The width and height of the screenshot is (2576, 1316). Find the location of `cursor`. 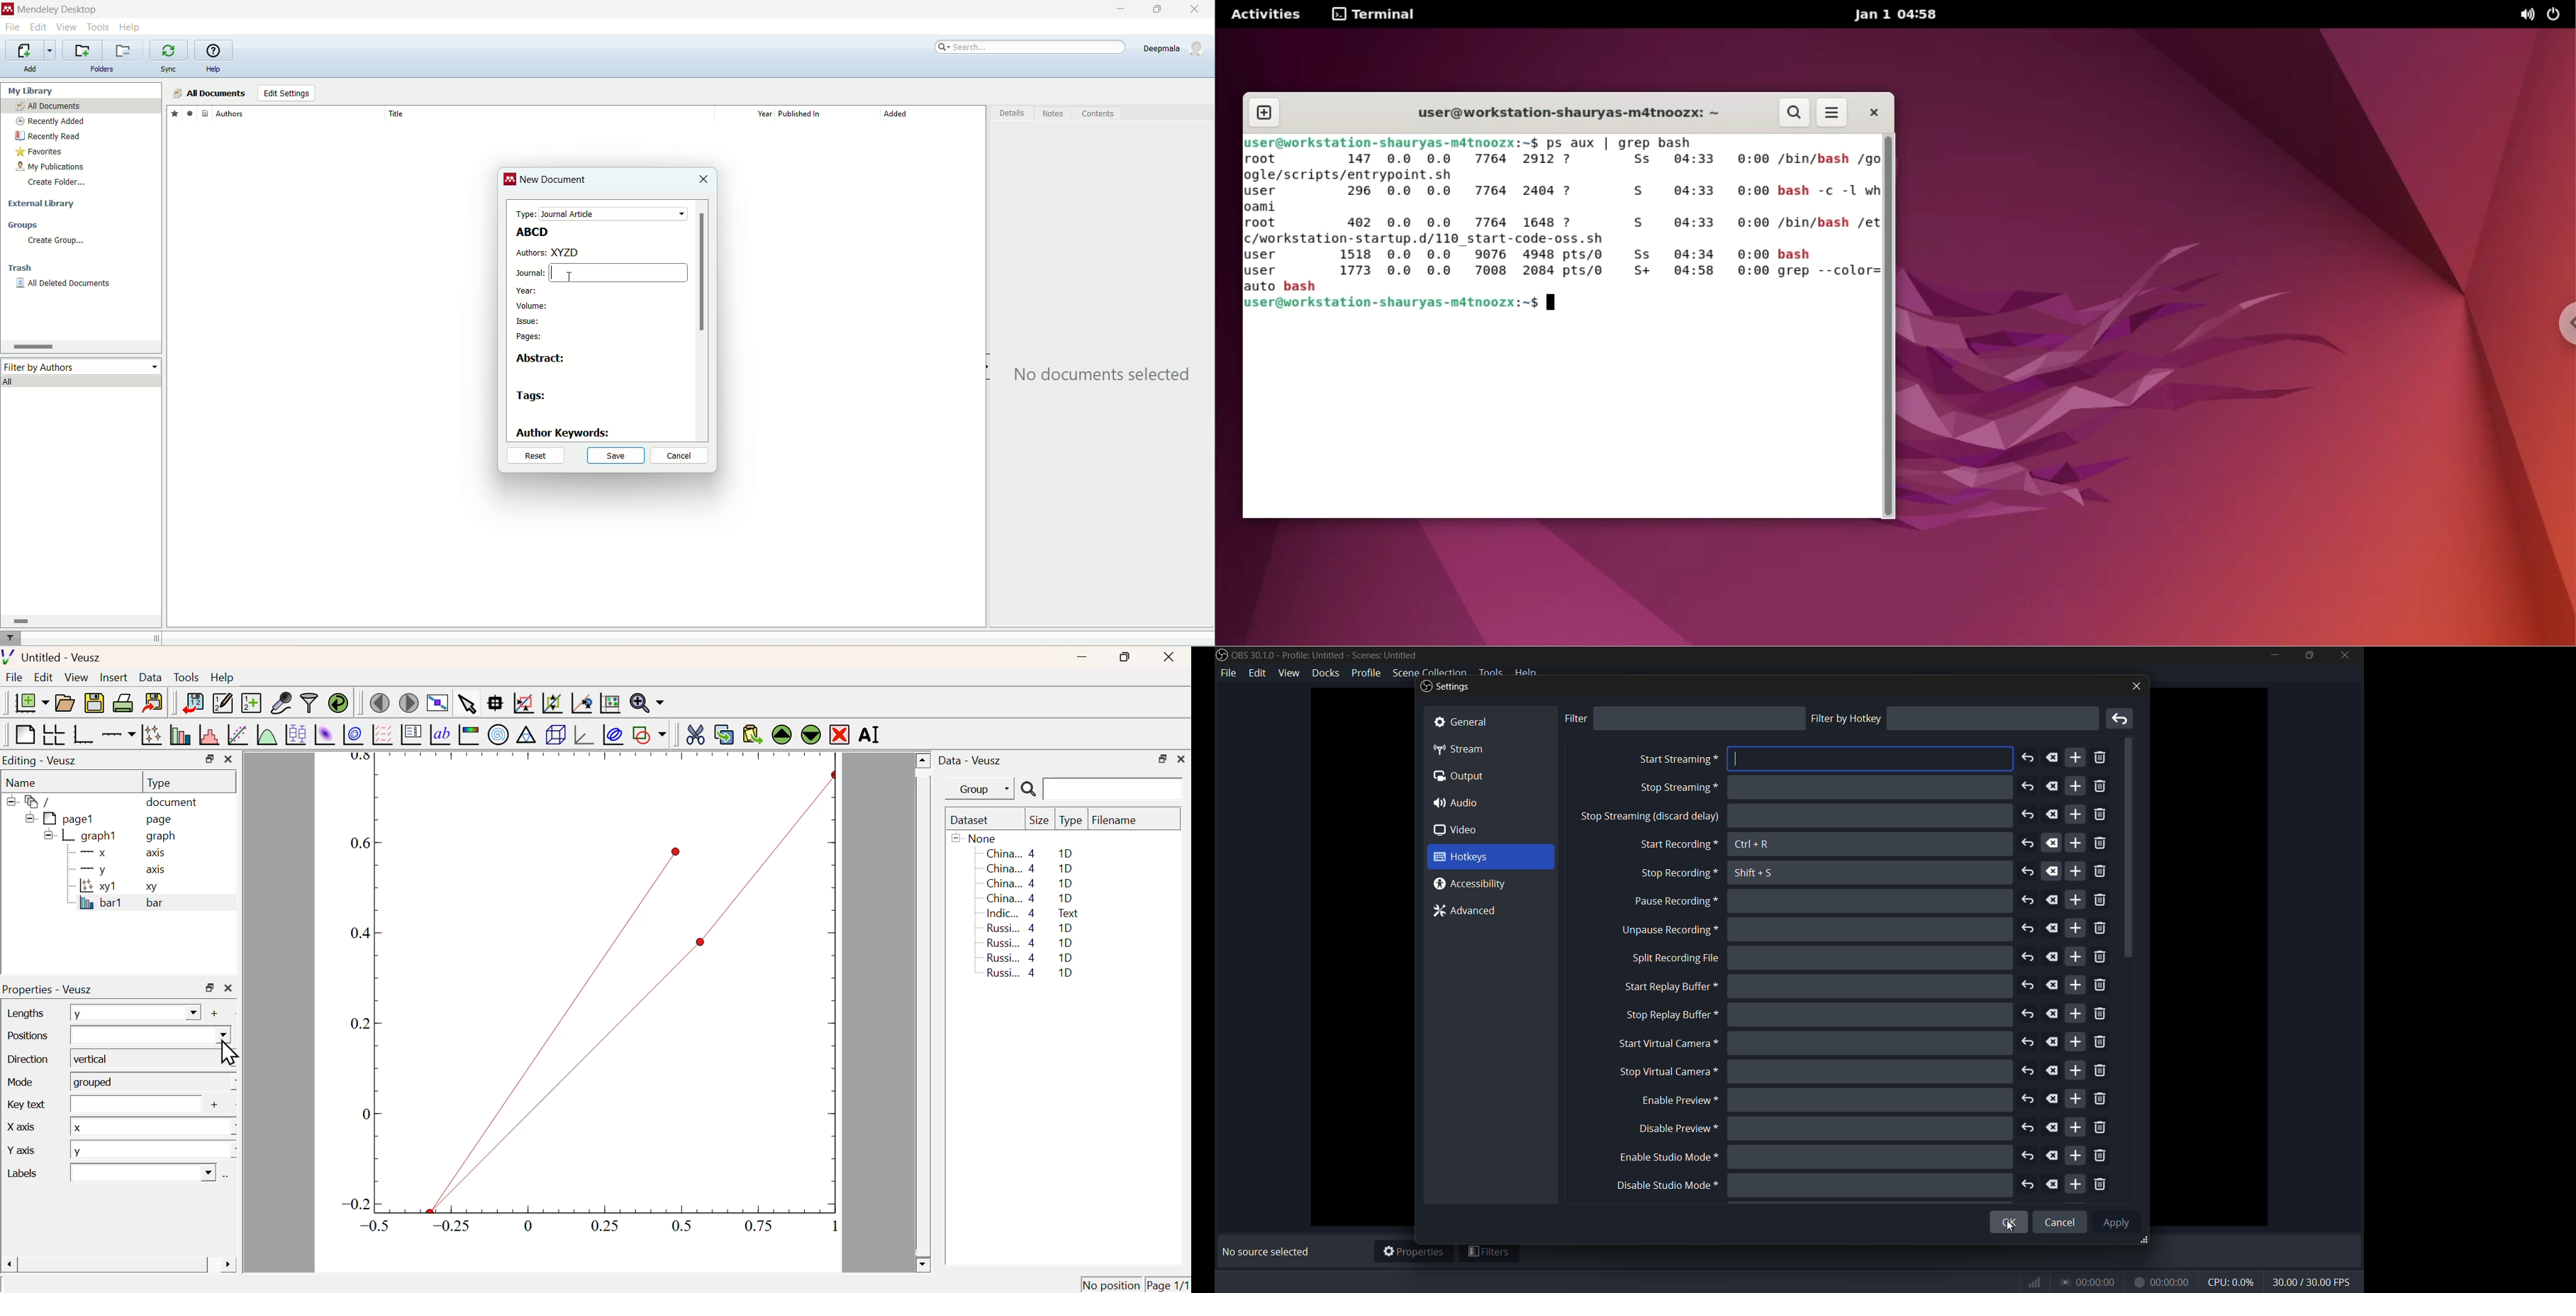

cursor is located at coordinates (2010, 1225).